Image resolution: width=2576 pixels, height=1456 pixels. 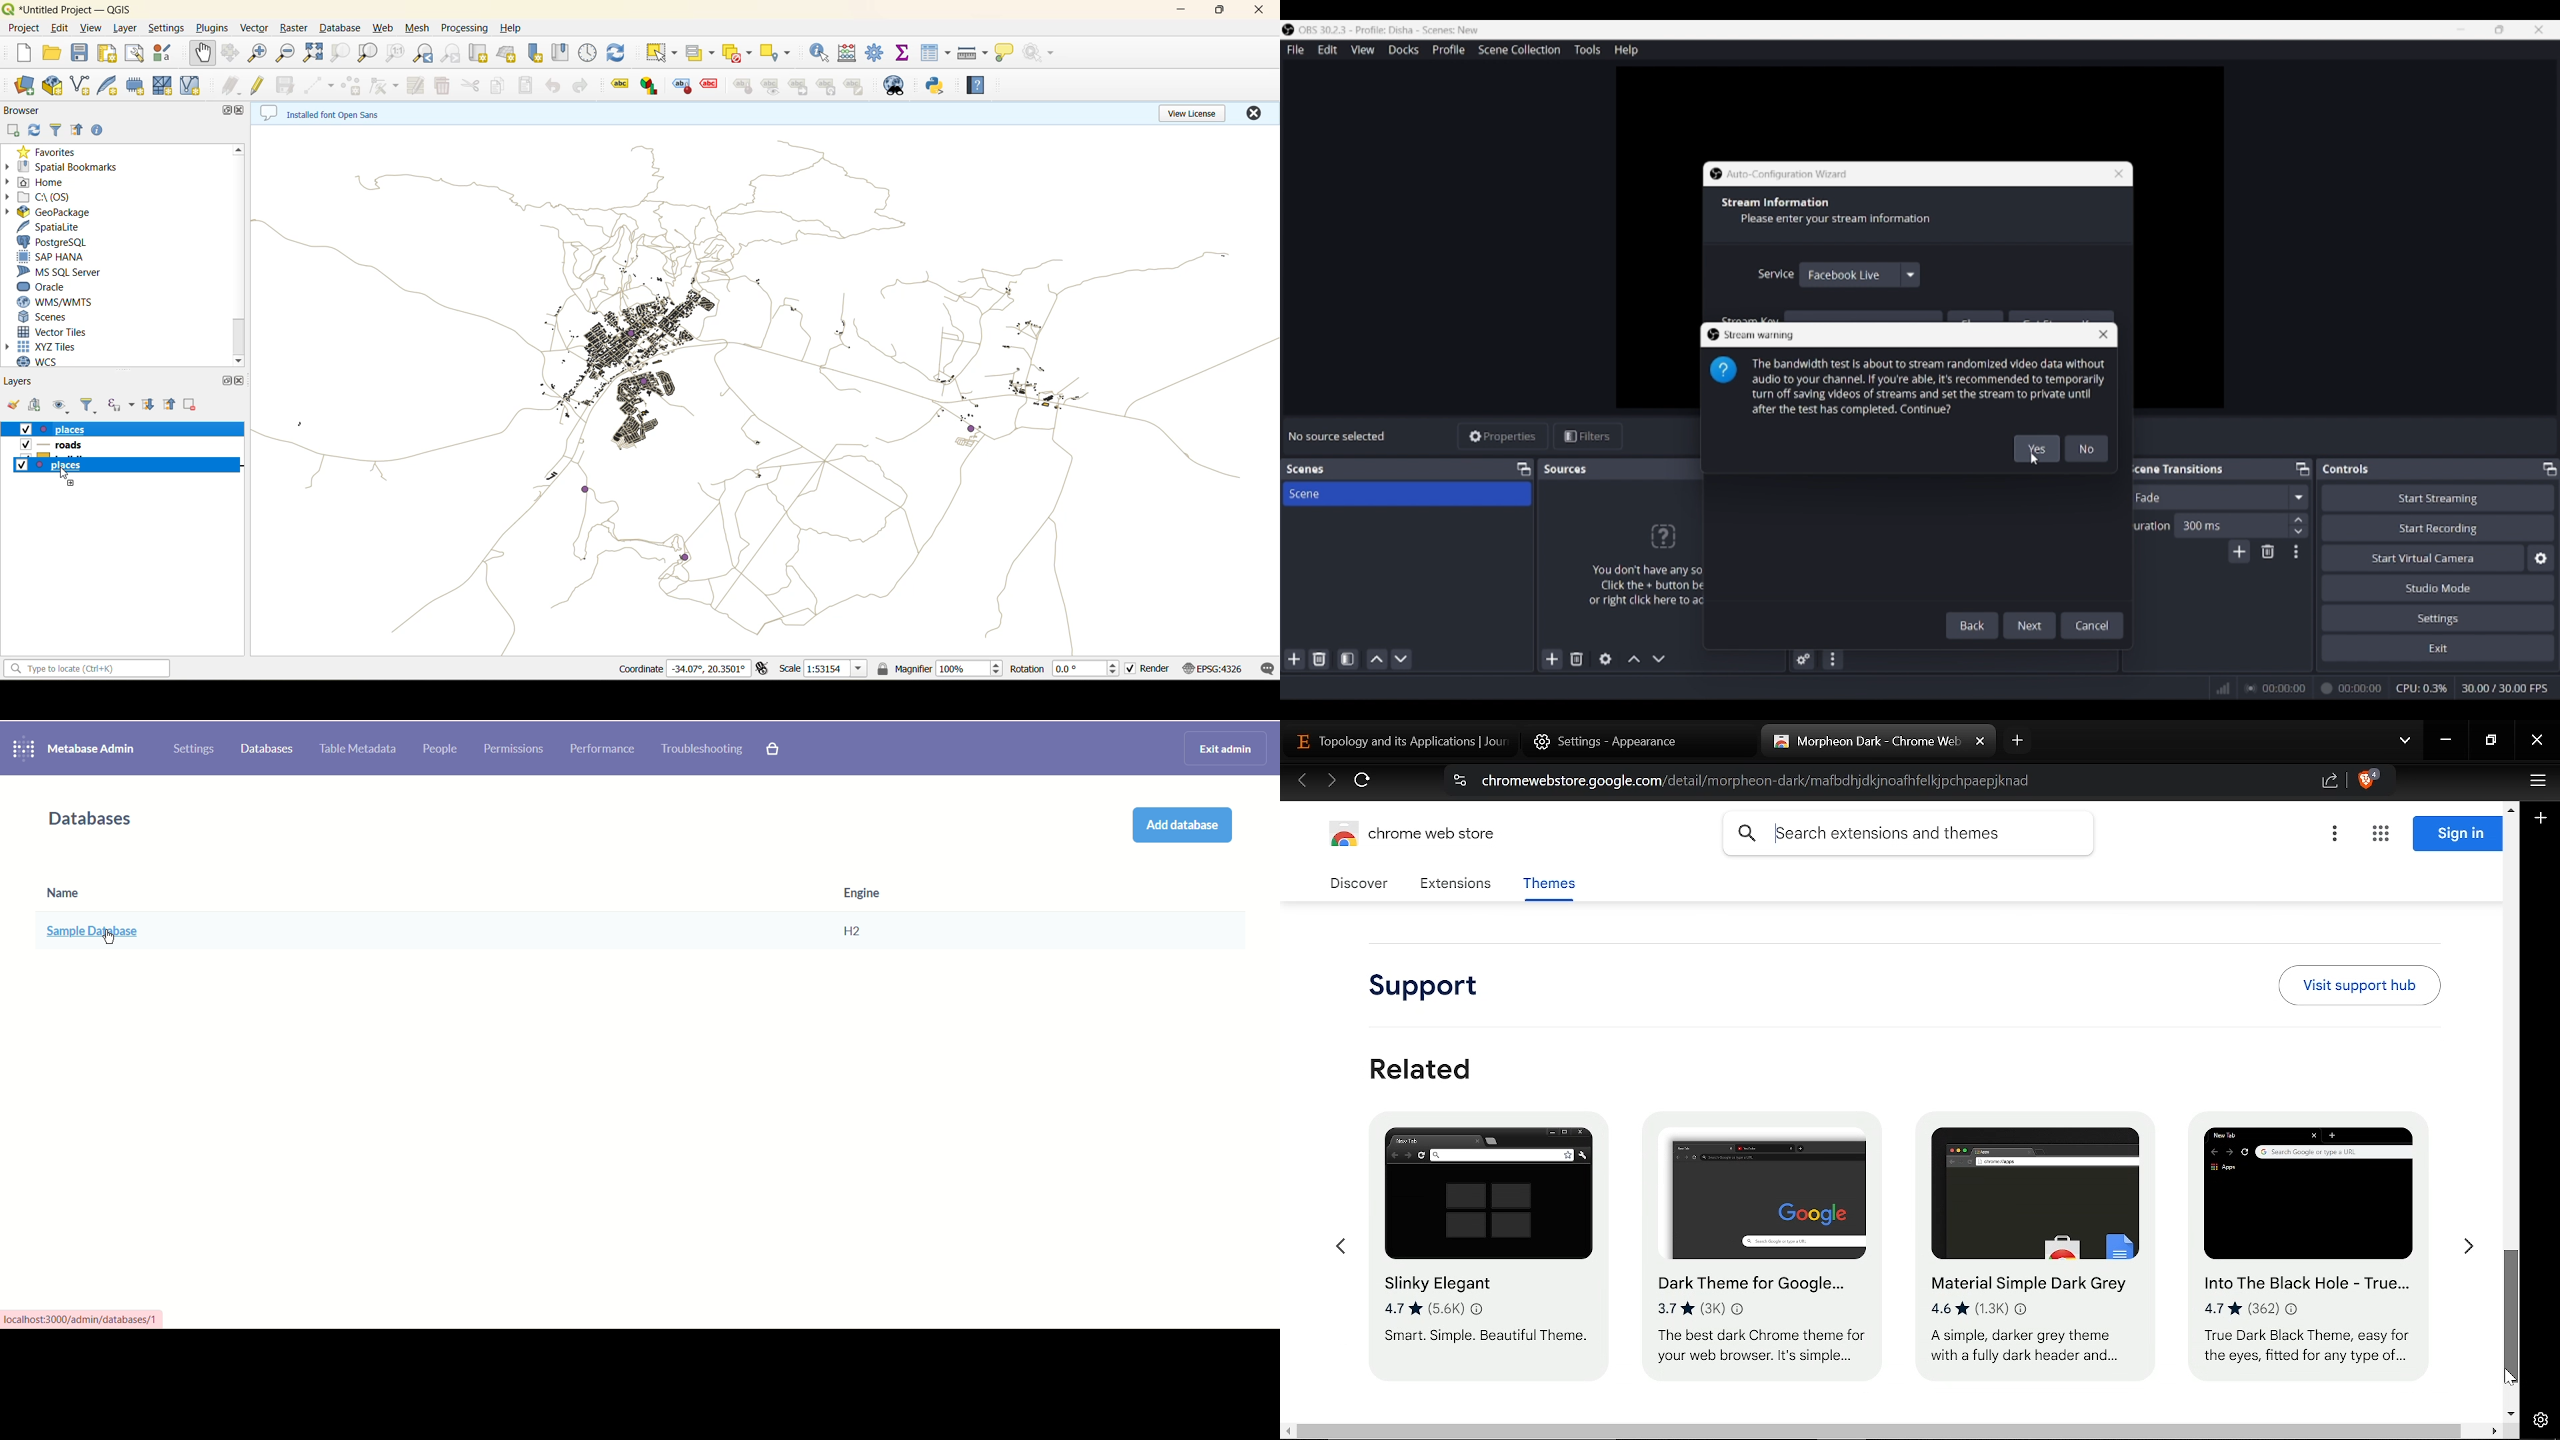 What do you see at coordinates (32, 111) in the screenshot?
I see `browser` at bounding box center [32, 111].